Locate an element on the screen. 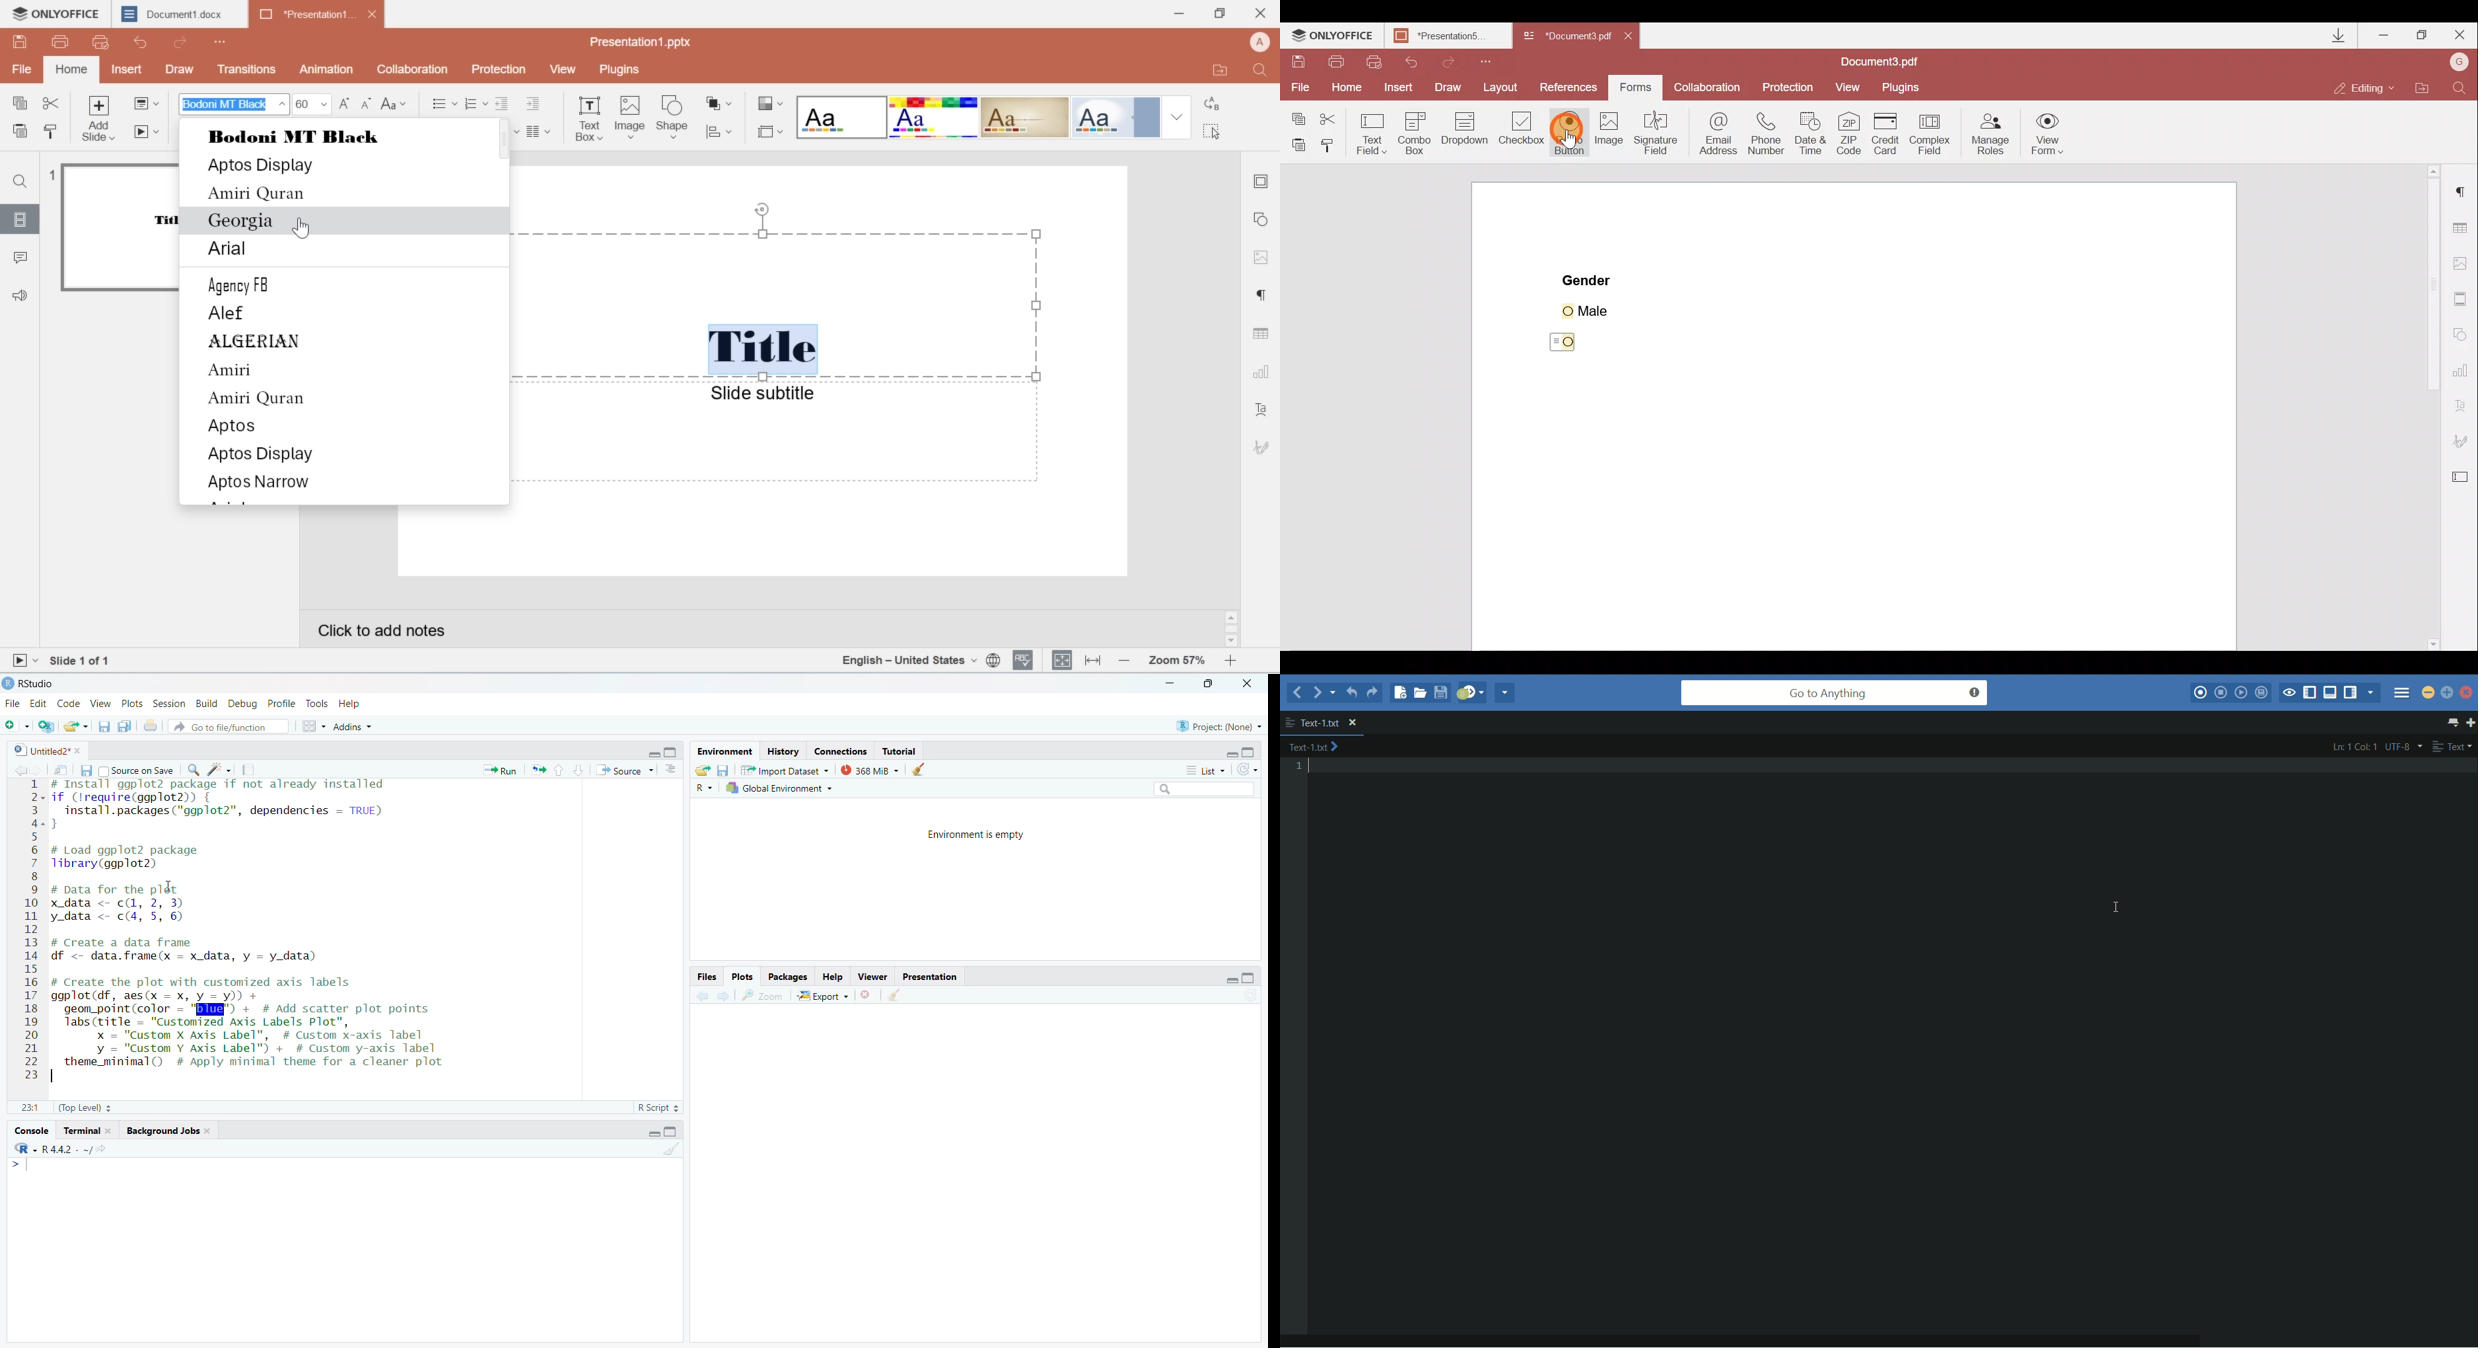  Console is located at coordinates (30, 1129).